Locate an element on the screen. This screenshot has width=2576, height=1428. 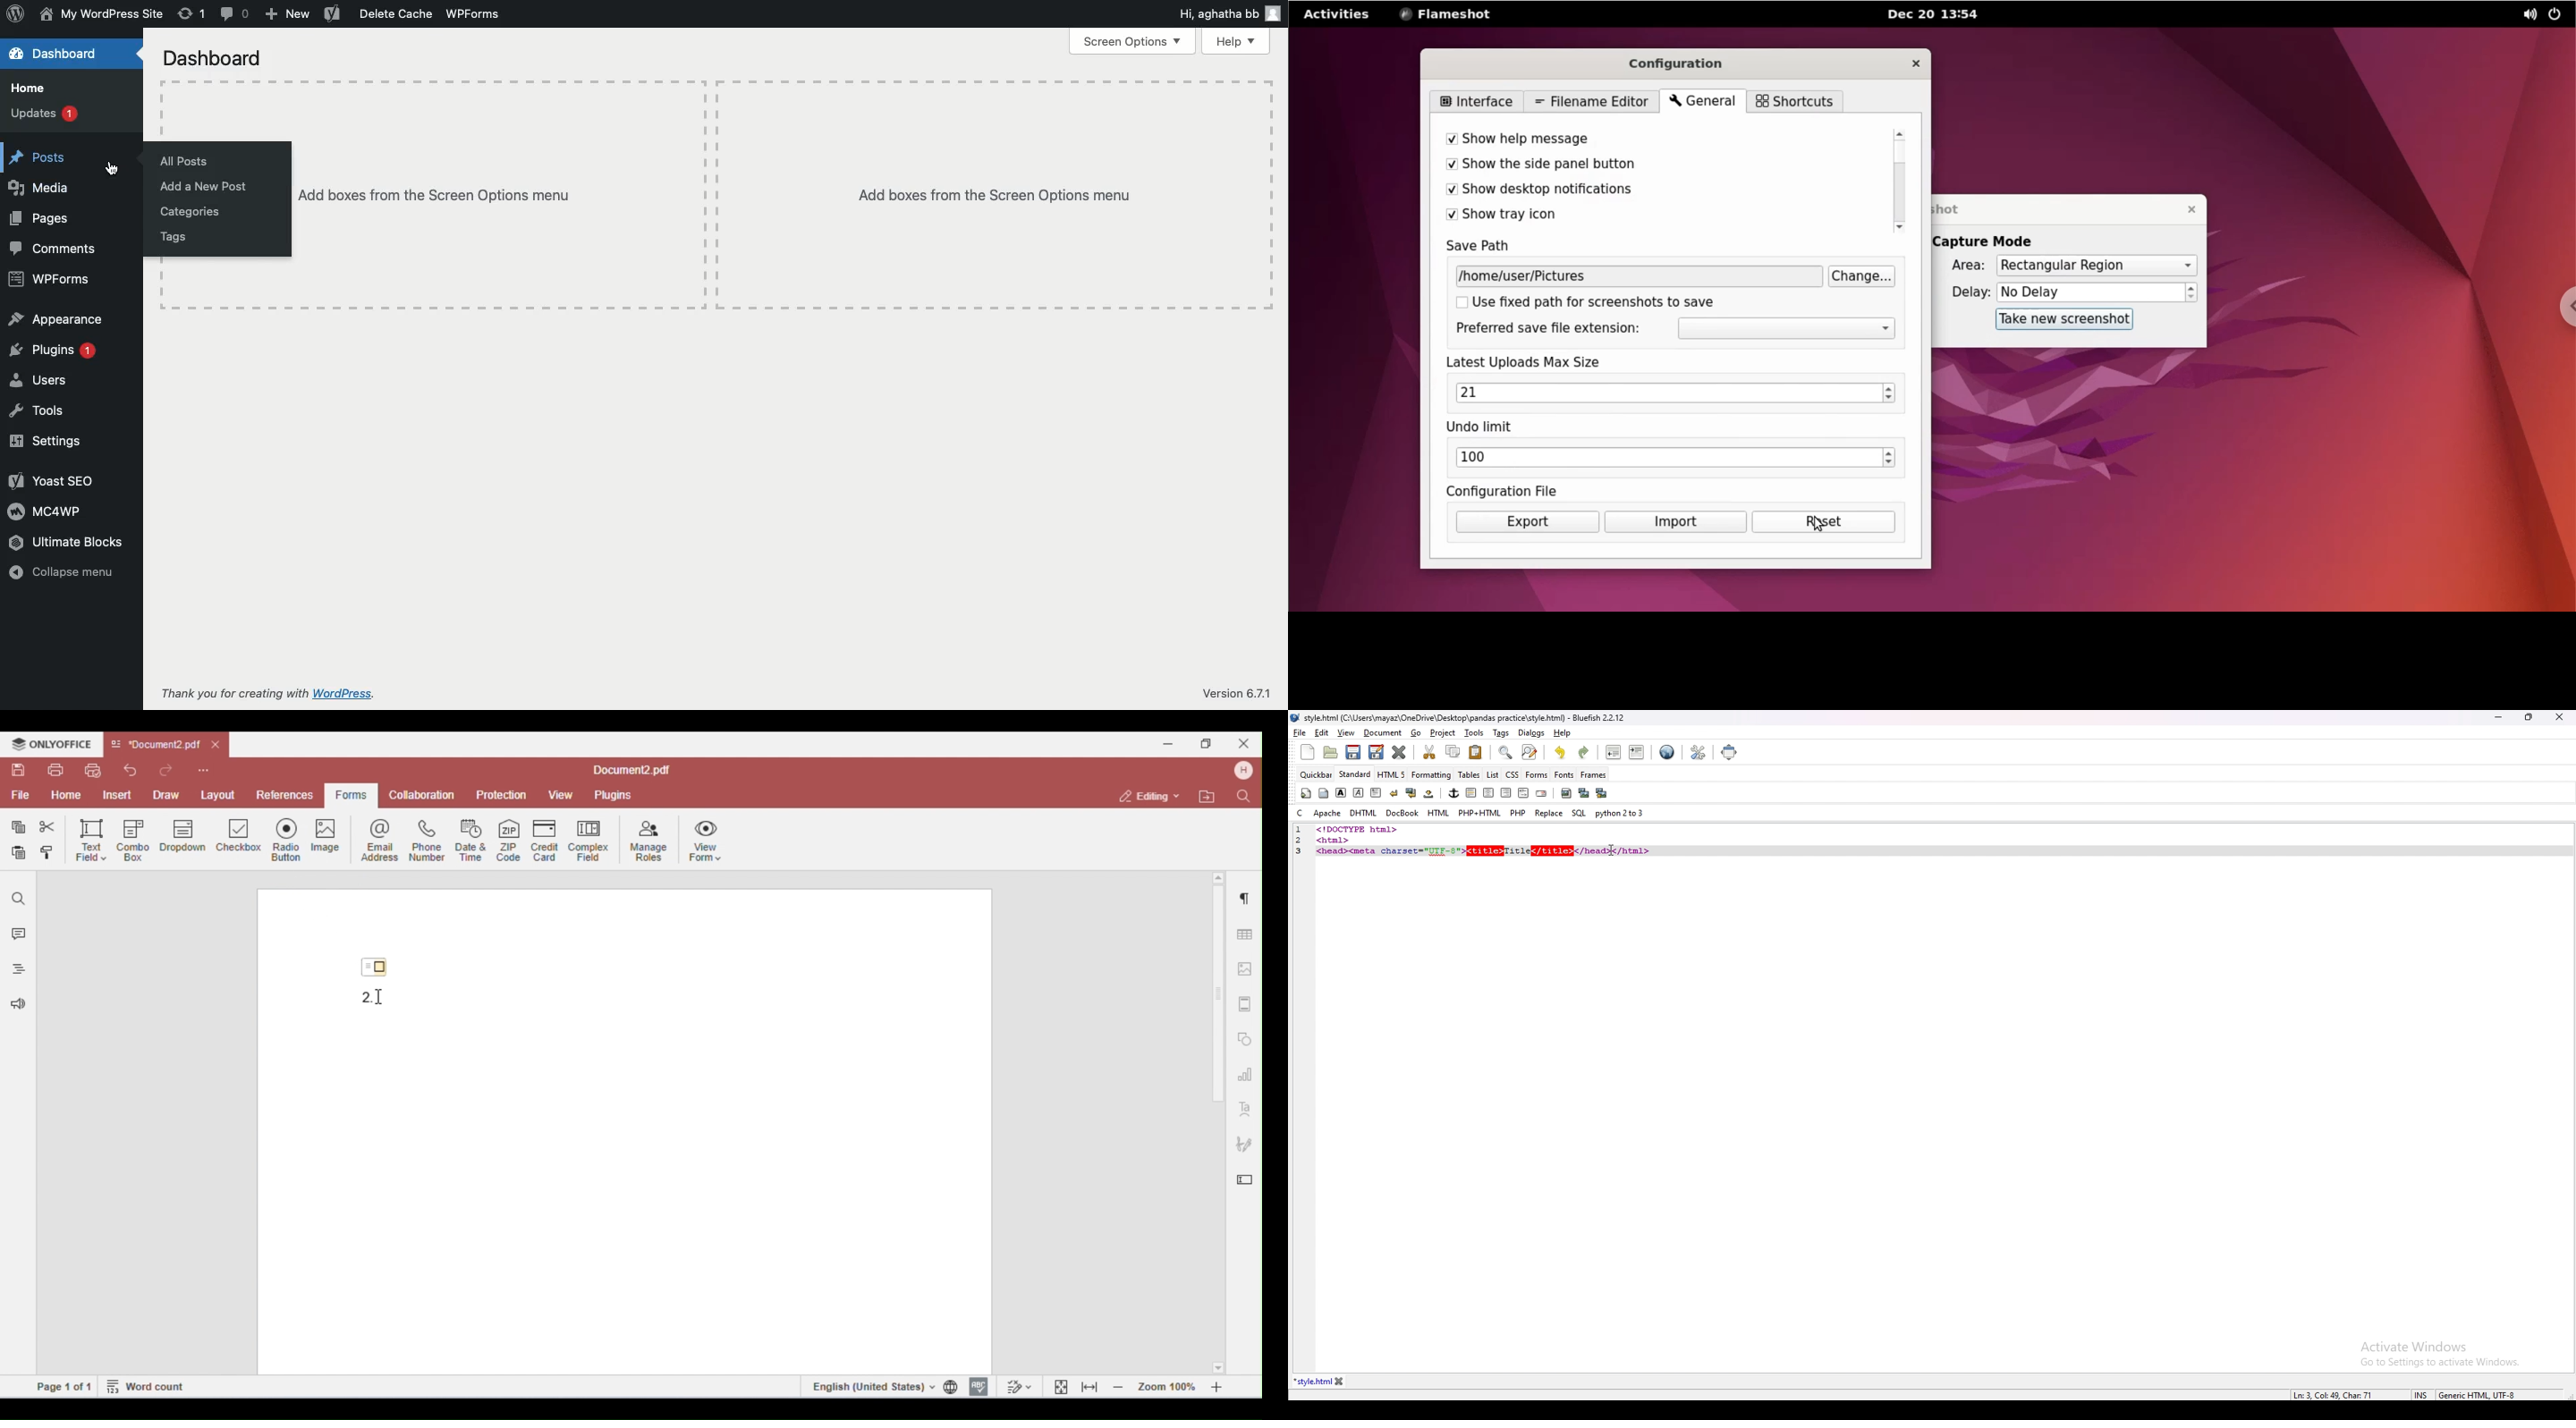
file is located at coordinates (1300, 732).